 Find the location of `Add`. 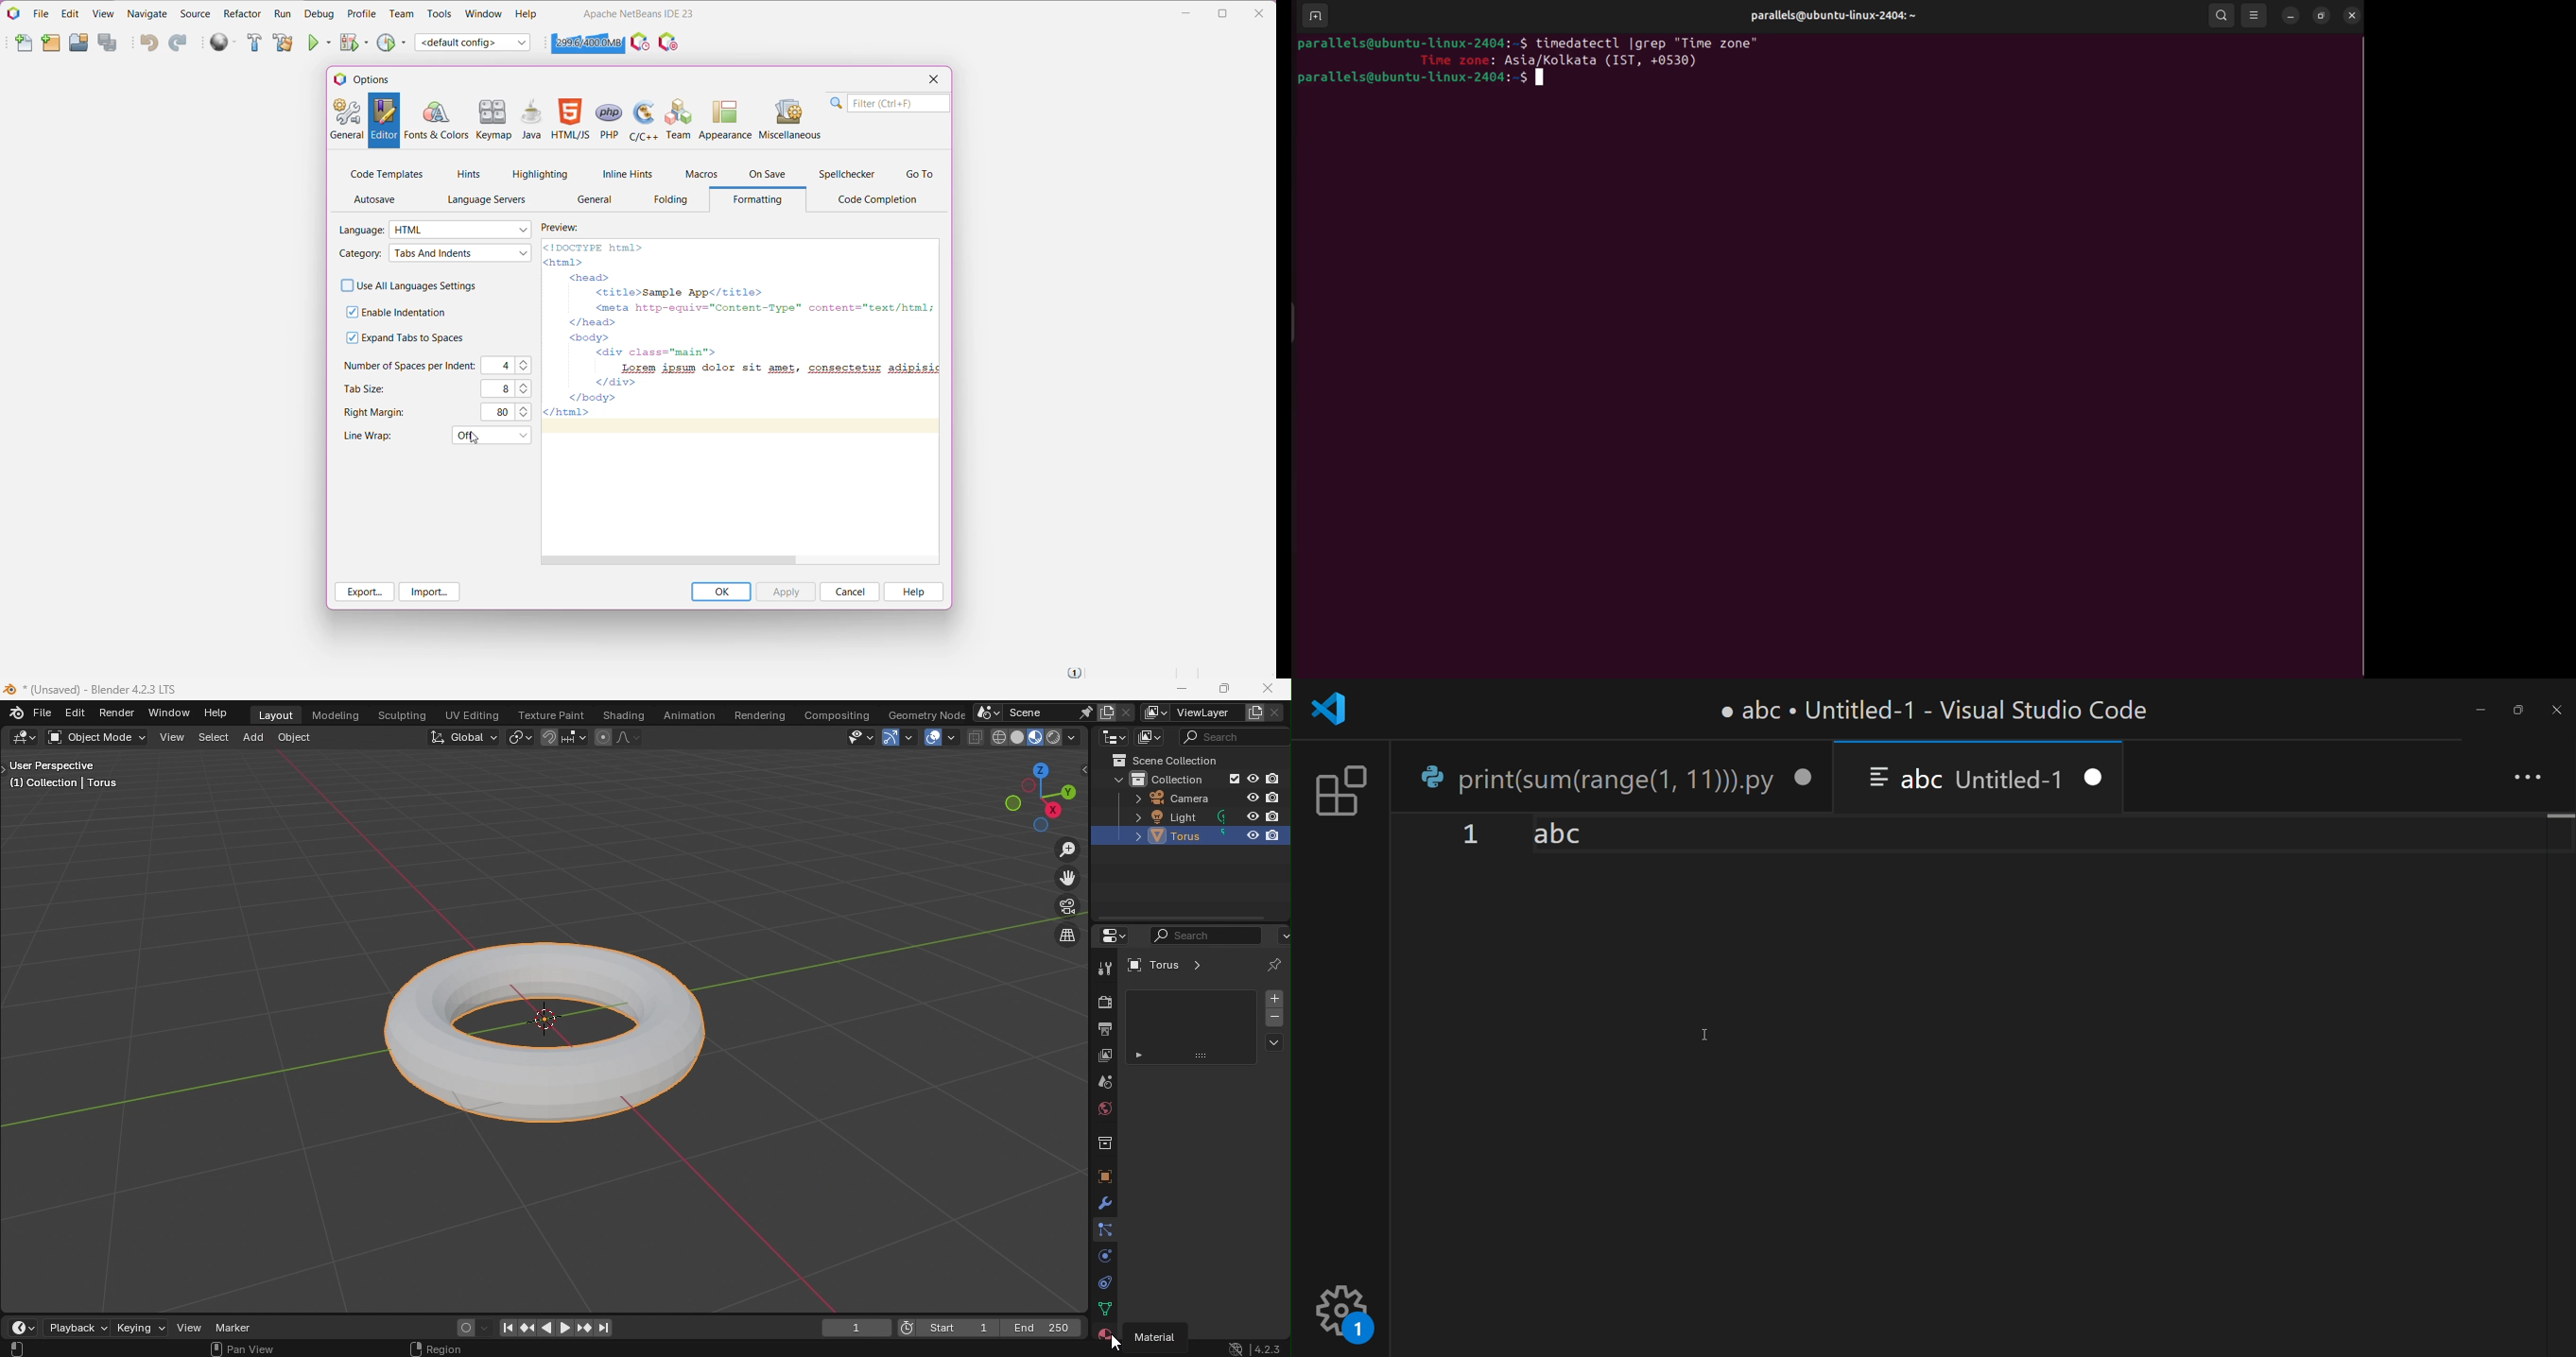

Add is located at coordinates (255, 736).